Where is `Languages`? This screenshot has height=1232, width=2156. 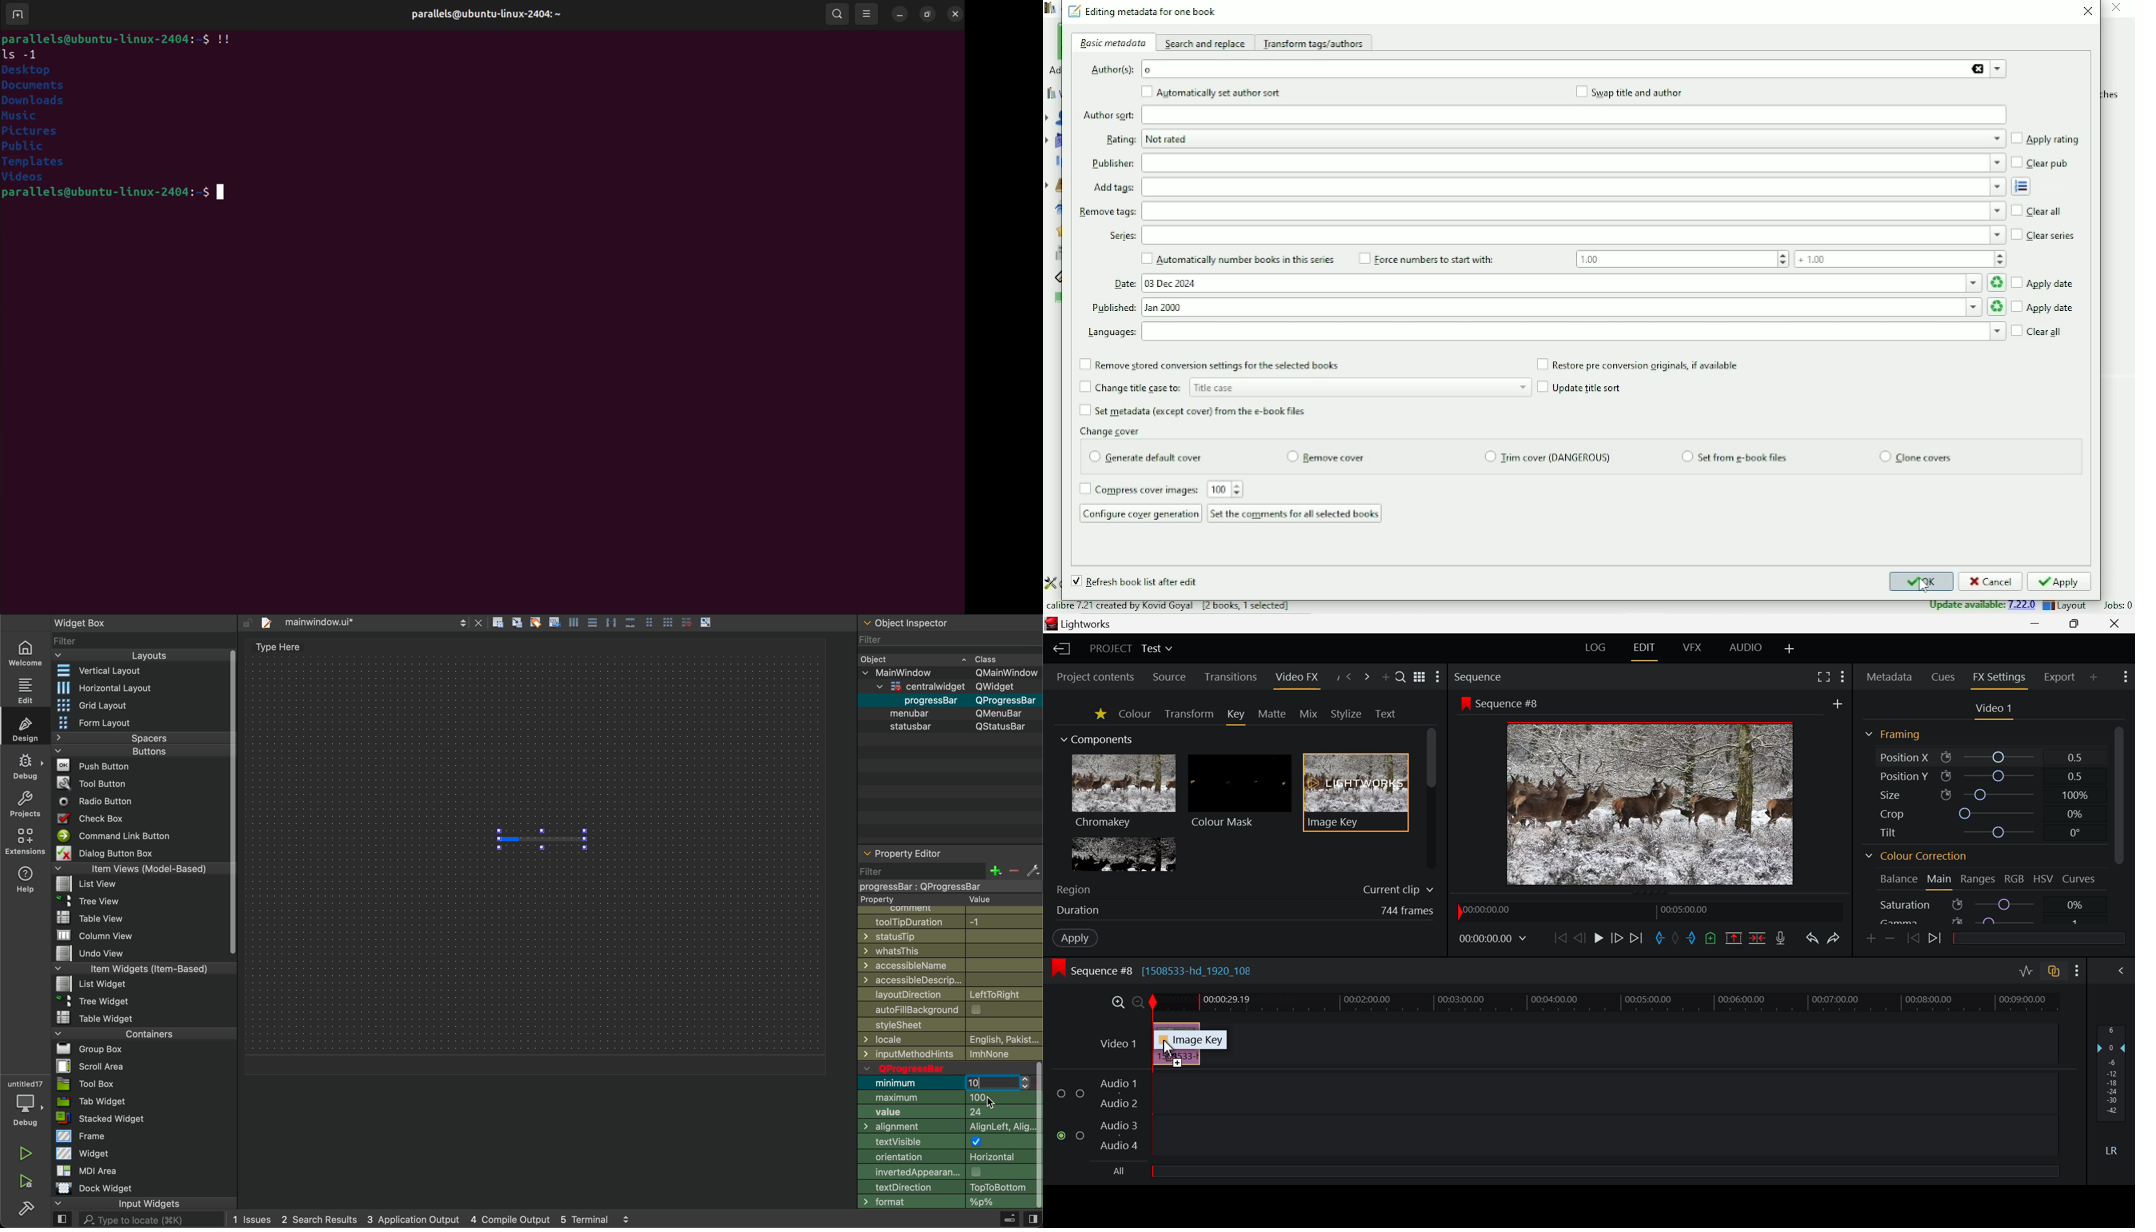
Languages is located at coordinates (1109, 335).